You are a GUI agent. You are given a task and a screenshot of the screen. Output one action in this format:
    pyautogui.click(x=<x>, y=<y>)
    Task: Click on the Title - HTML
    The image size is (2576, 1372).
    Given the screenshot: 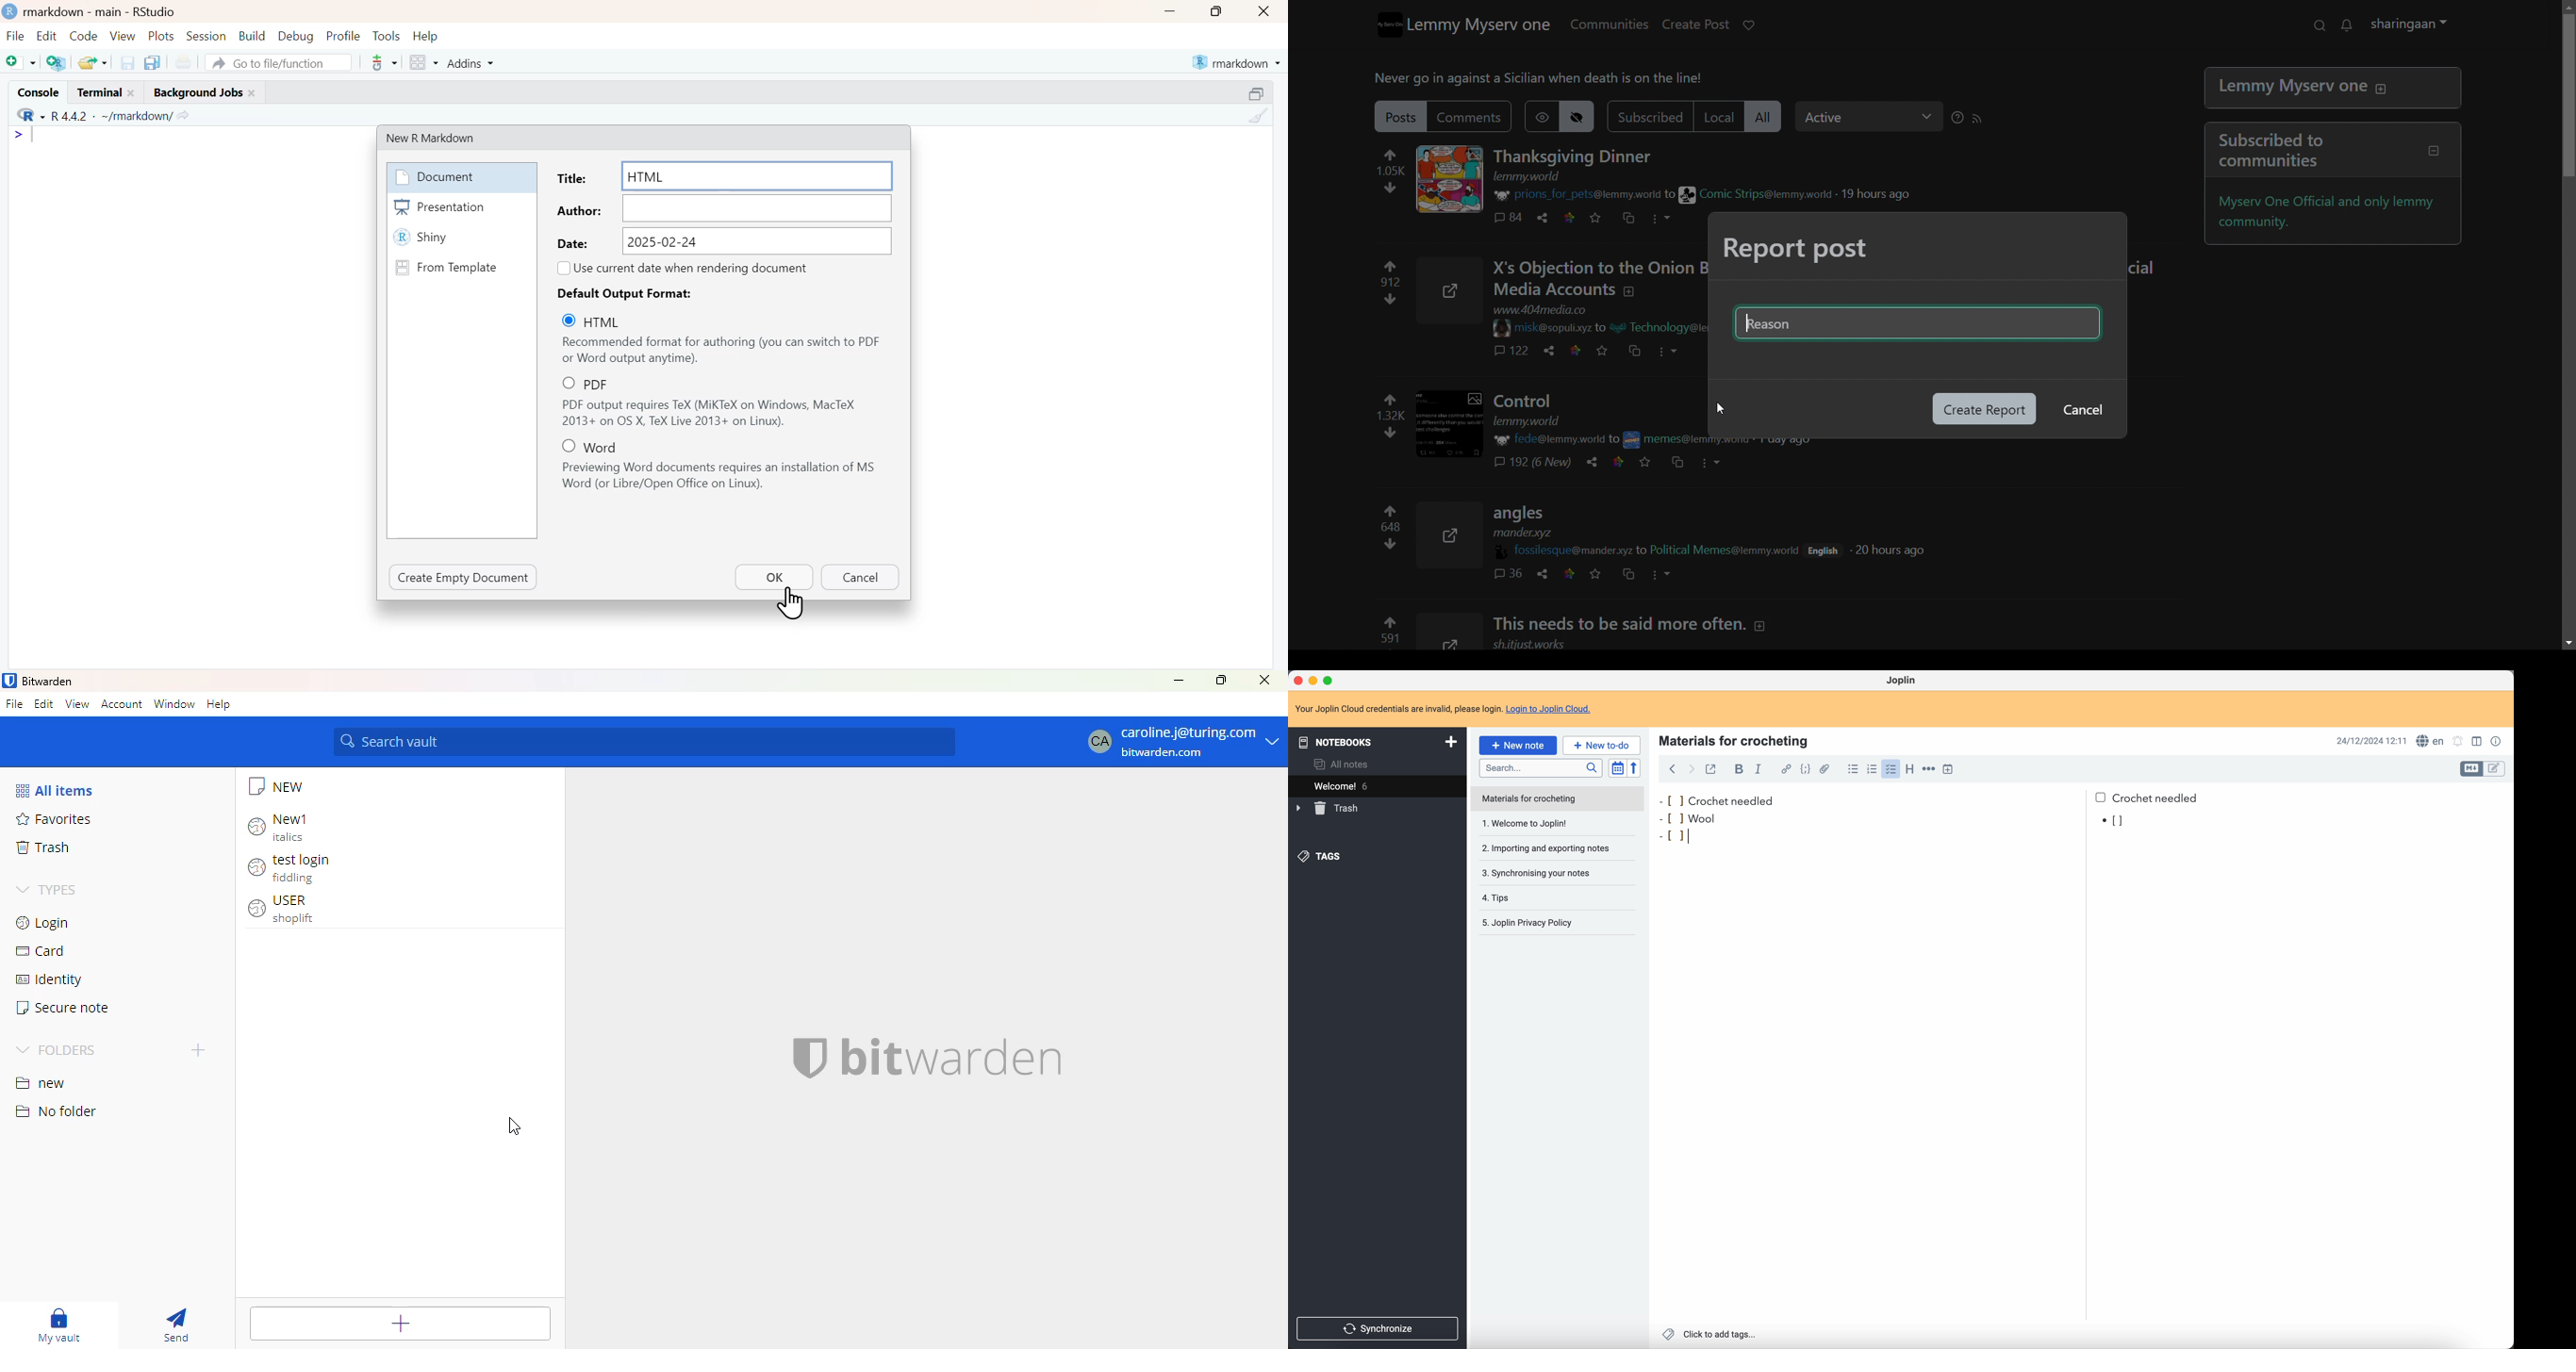 What is the action you would take?
    pyautogui.click(x=725, y=176)
    